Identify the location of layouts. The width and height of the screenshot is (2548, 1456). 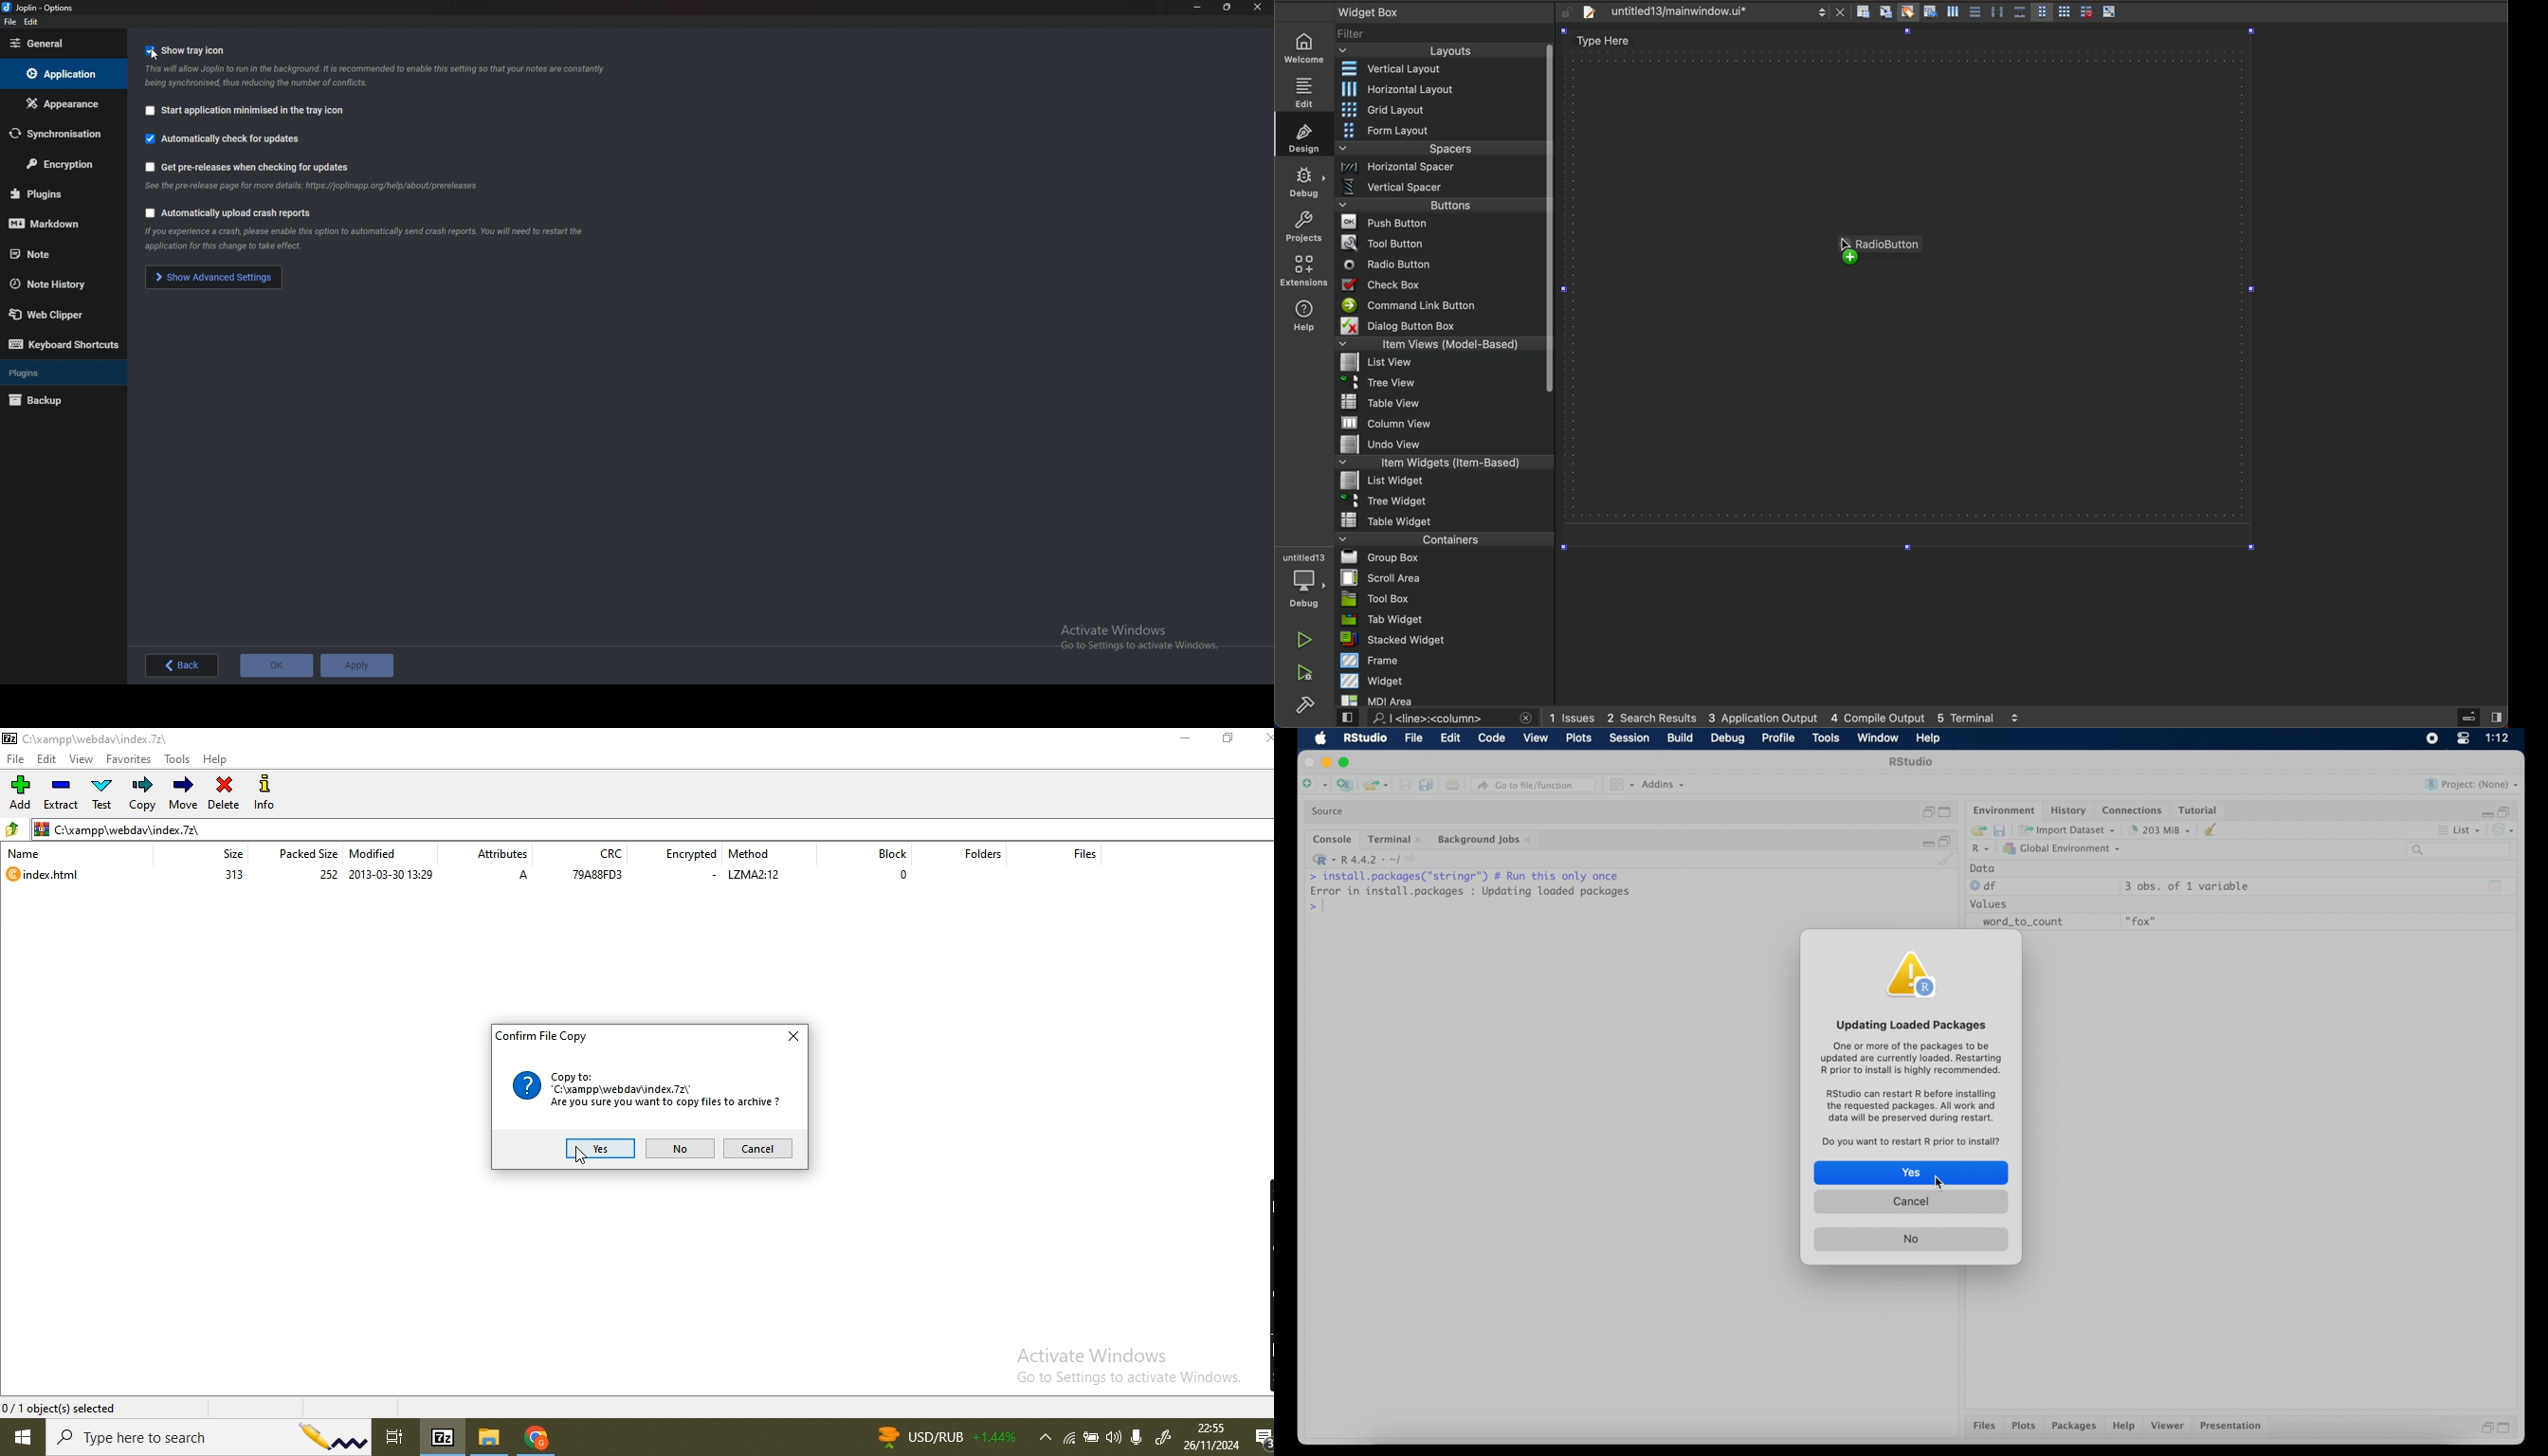
(1441, 54).